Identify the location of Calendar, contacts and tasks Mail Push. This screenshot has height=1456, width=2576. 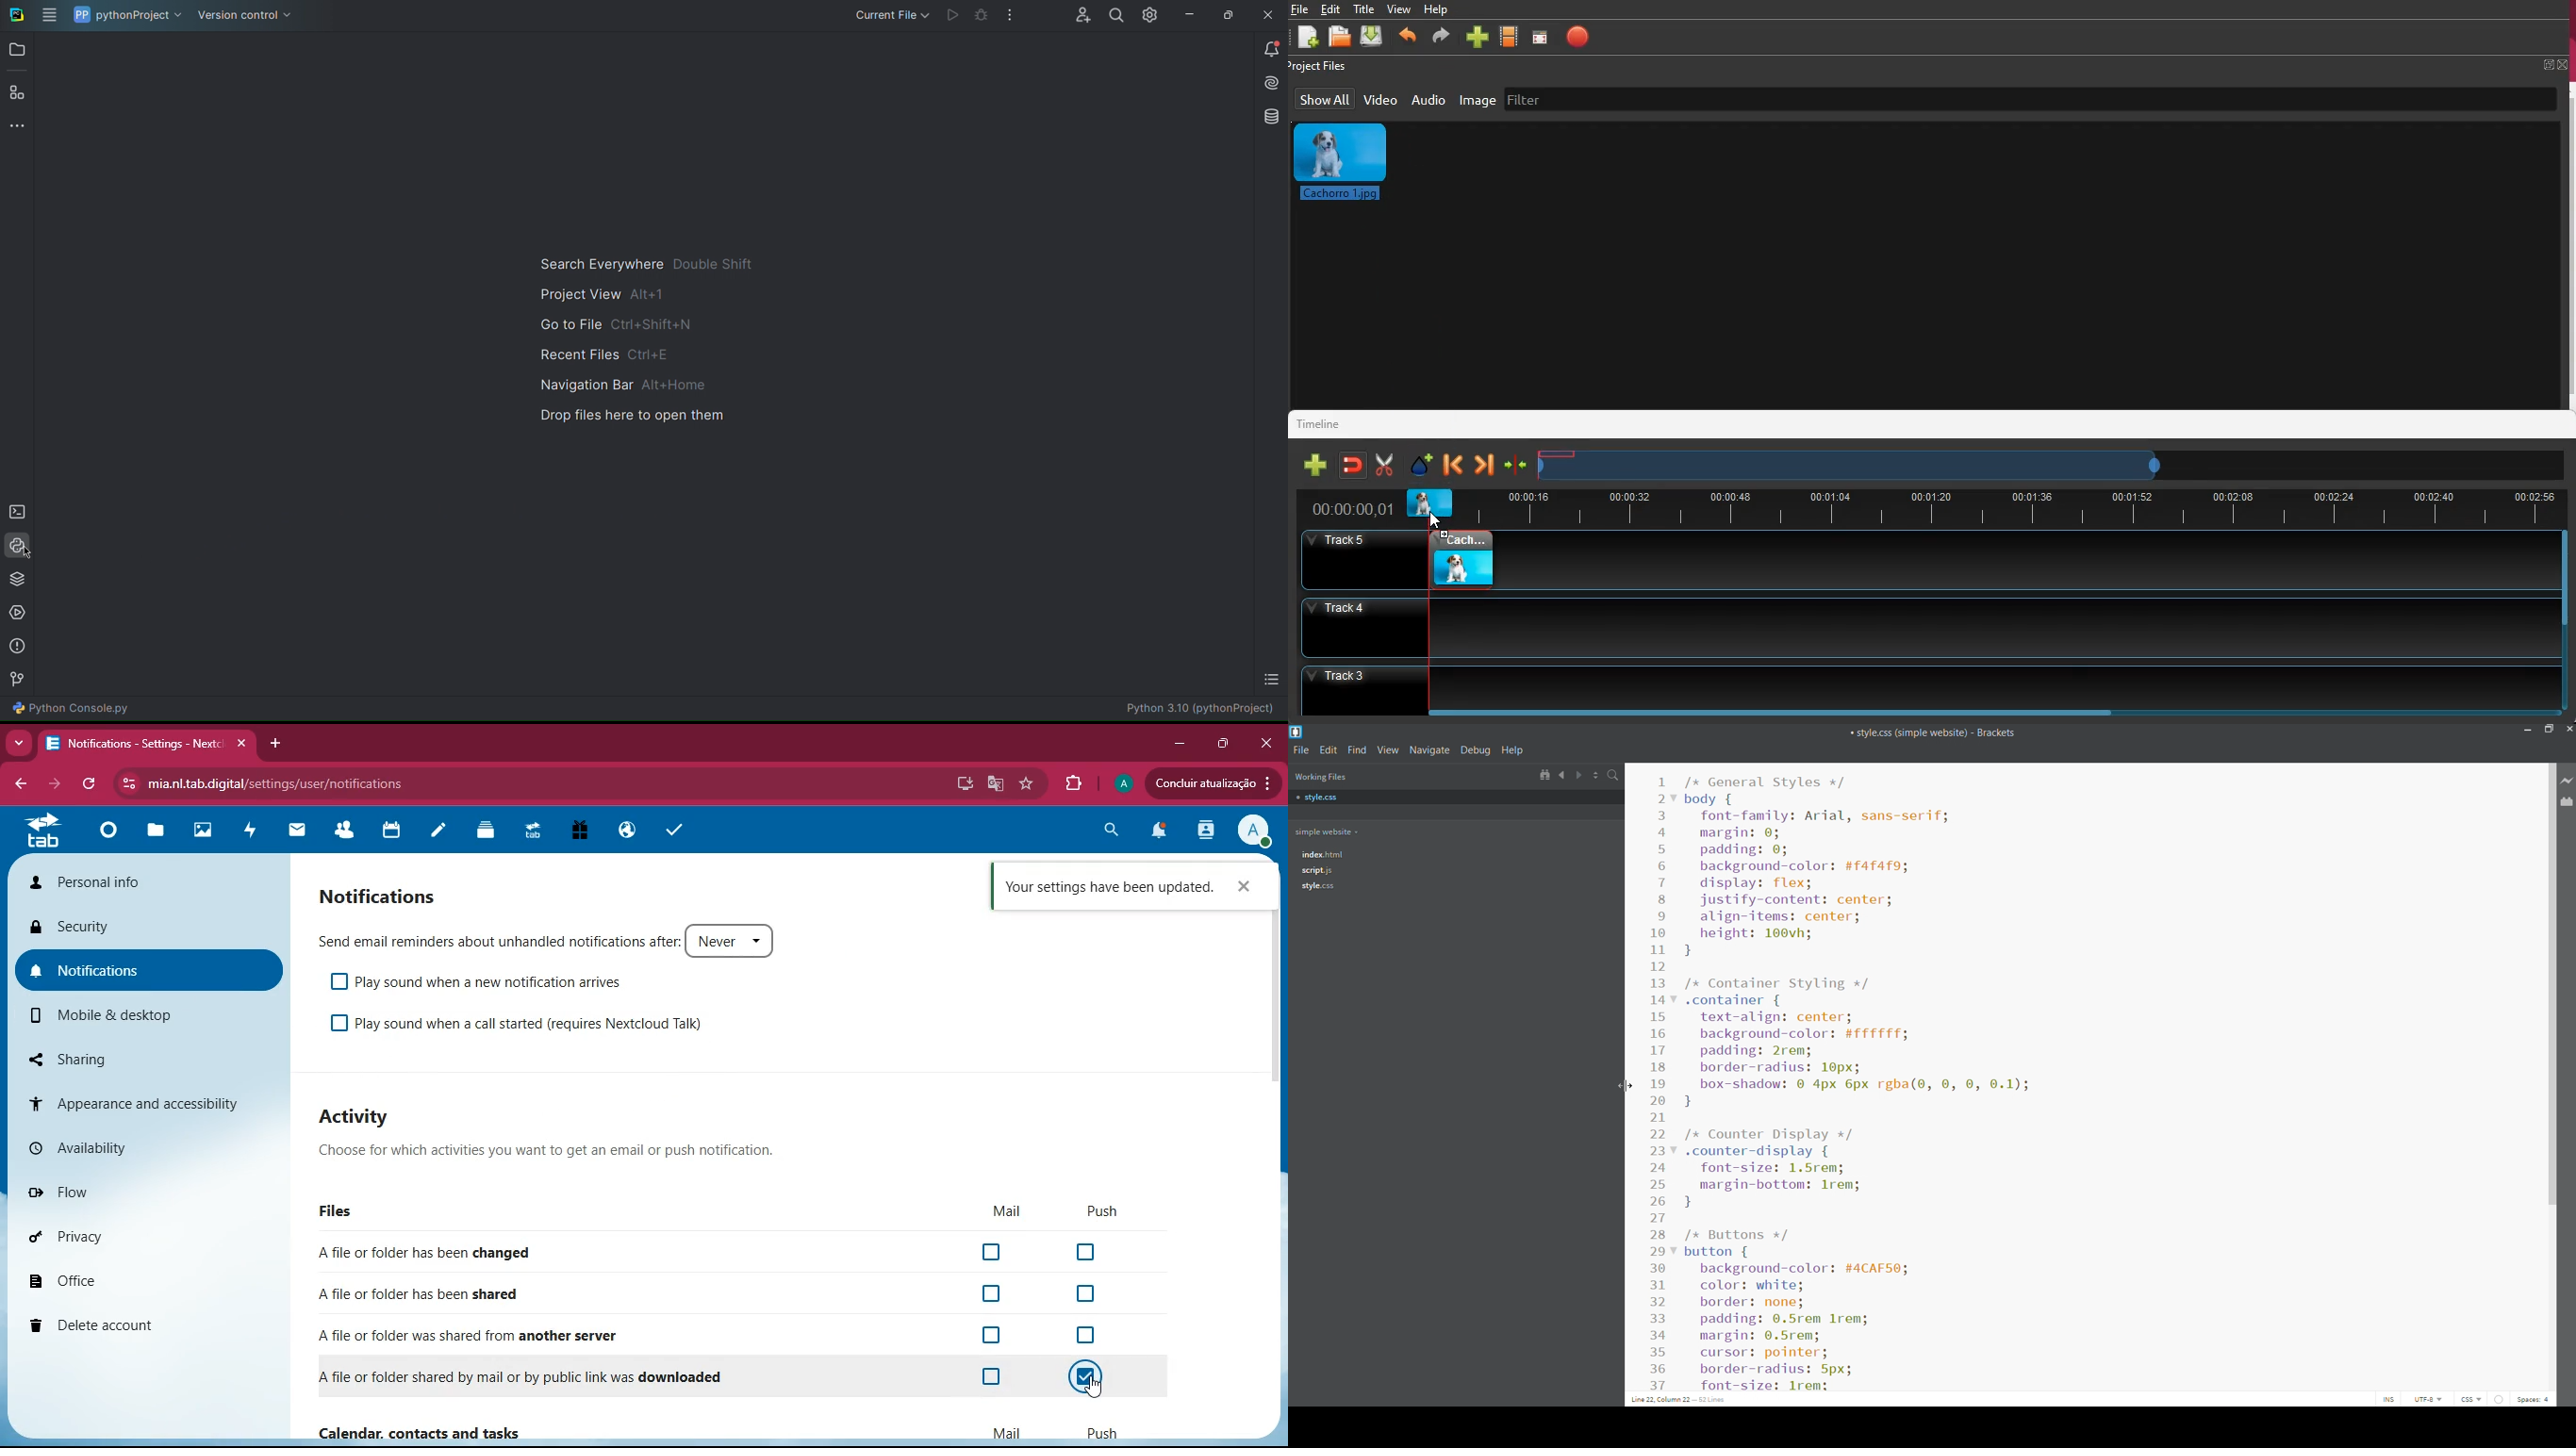
(720, 1431).